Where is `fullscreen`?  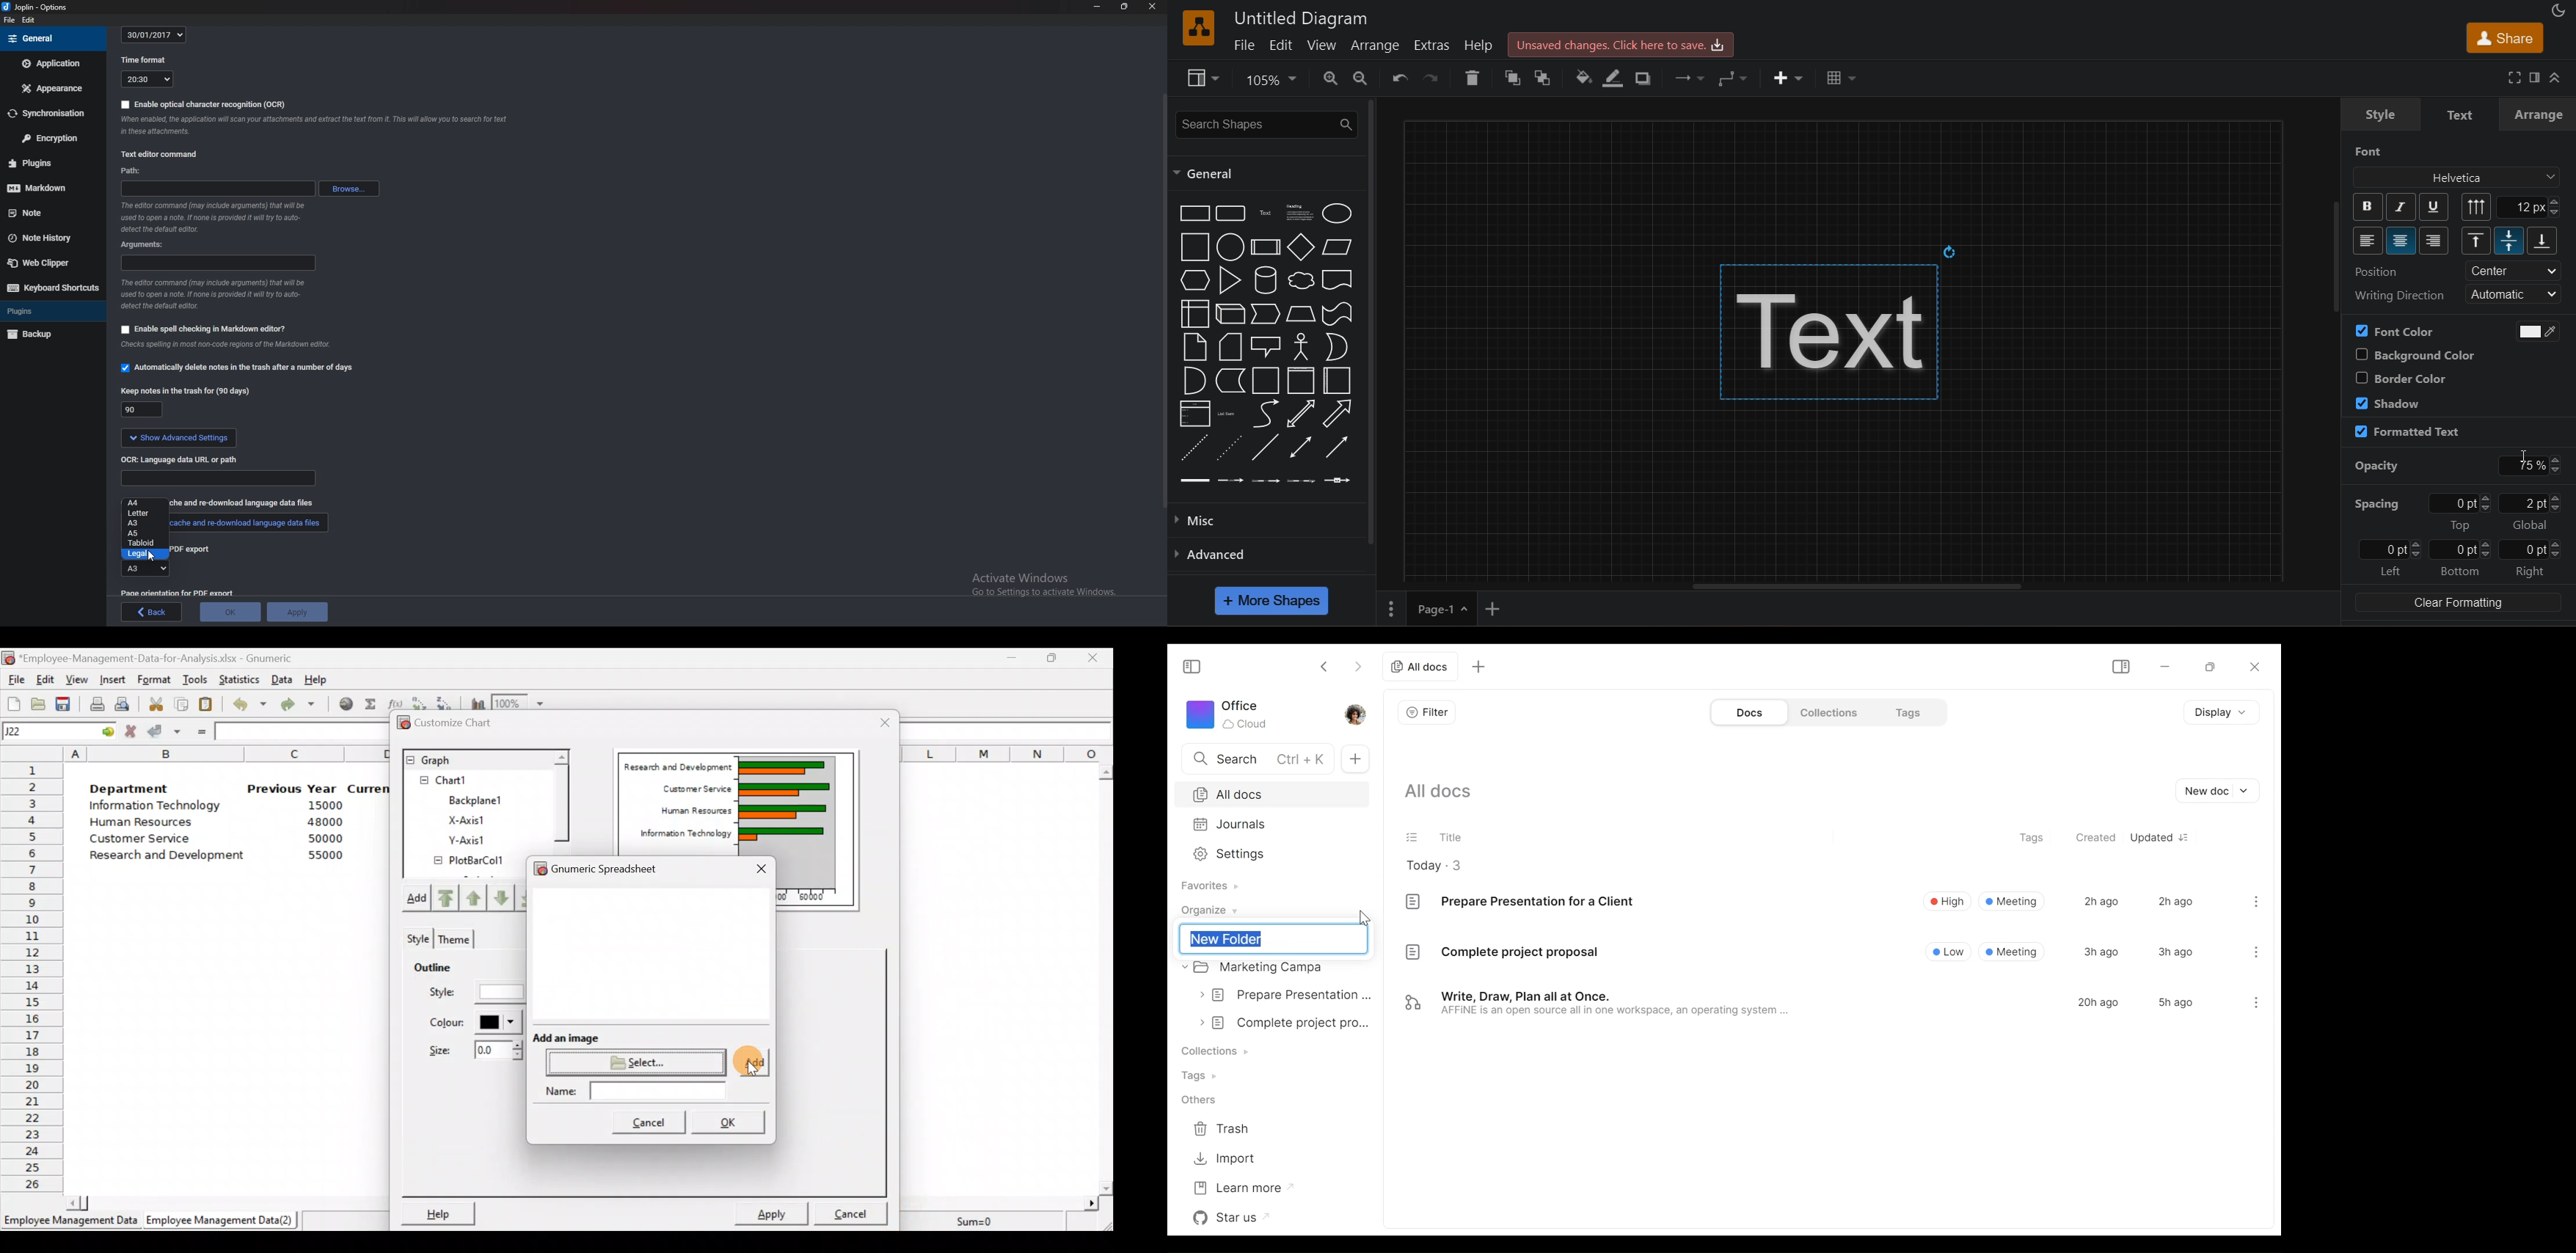
fullscreen is located at coordinates (2512, 76).